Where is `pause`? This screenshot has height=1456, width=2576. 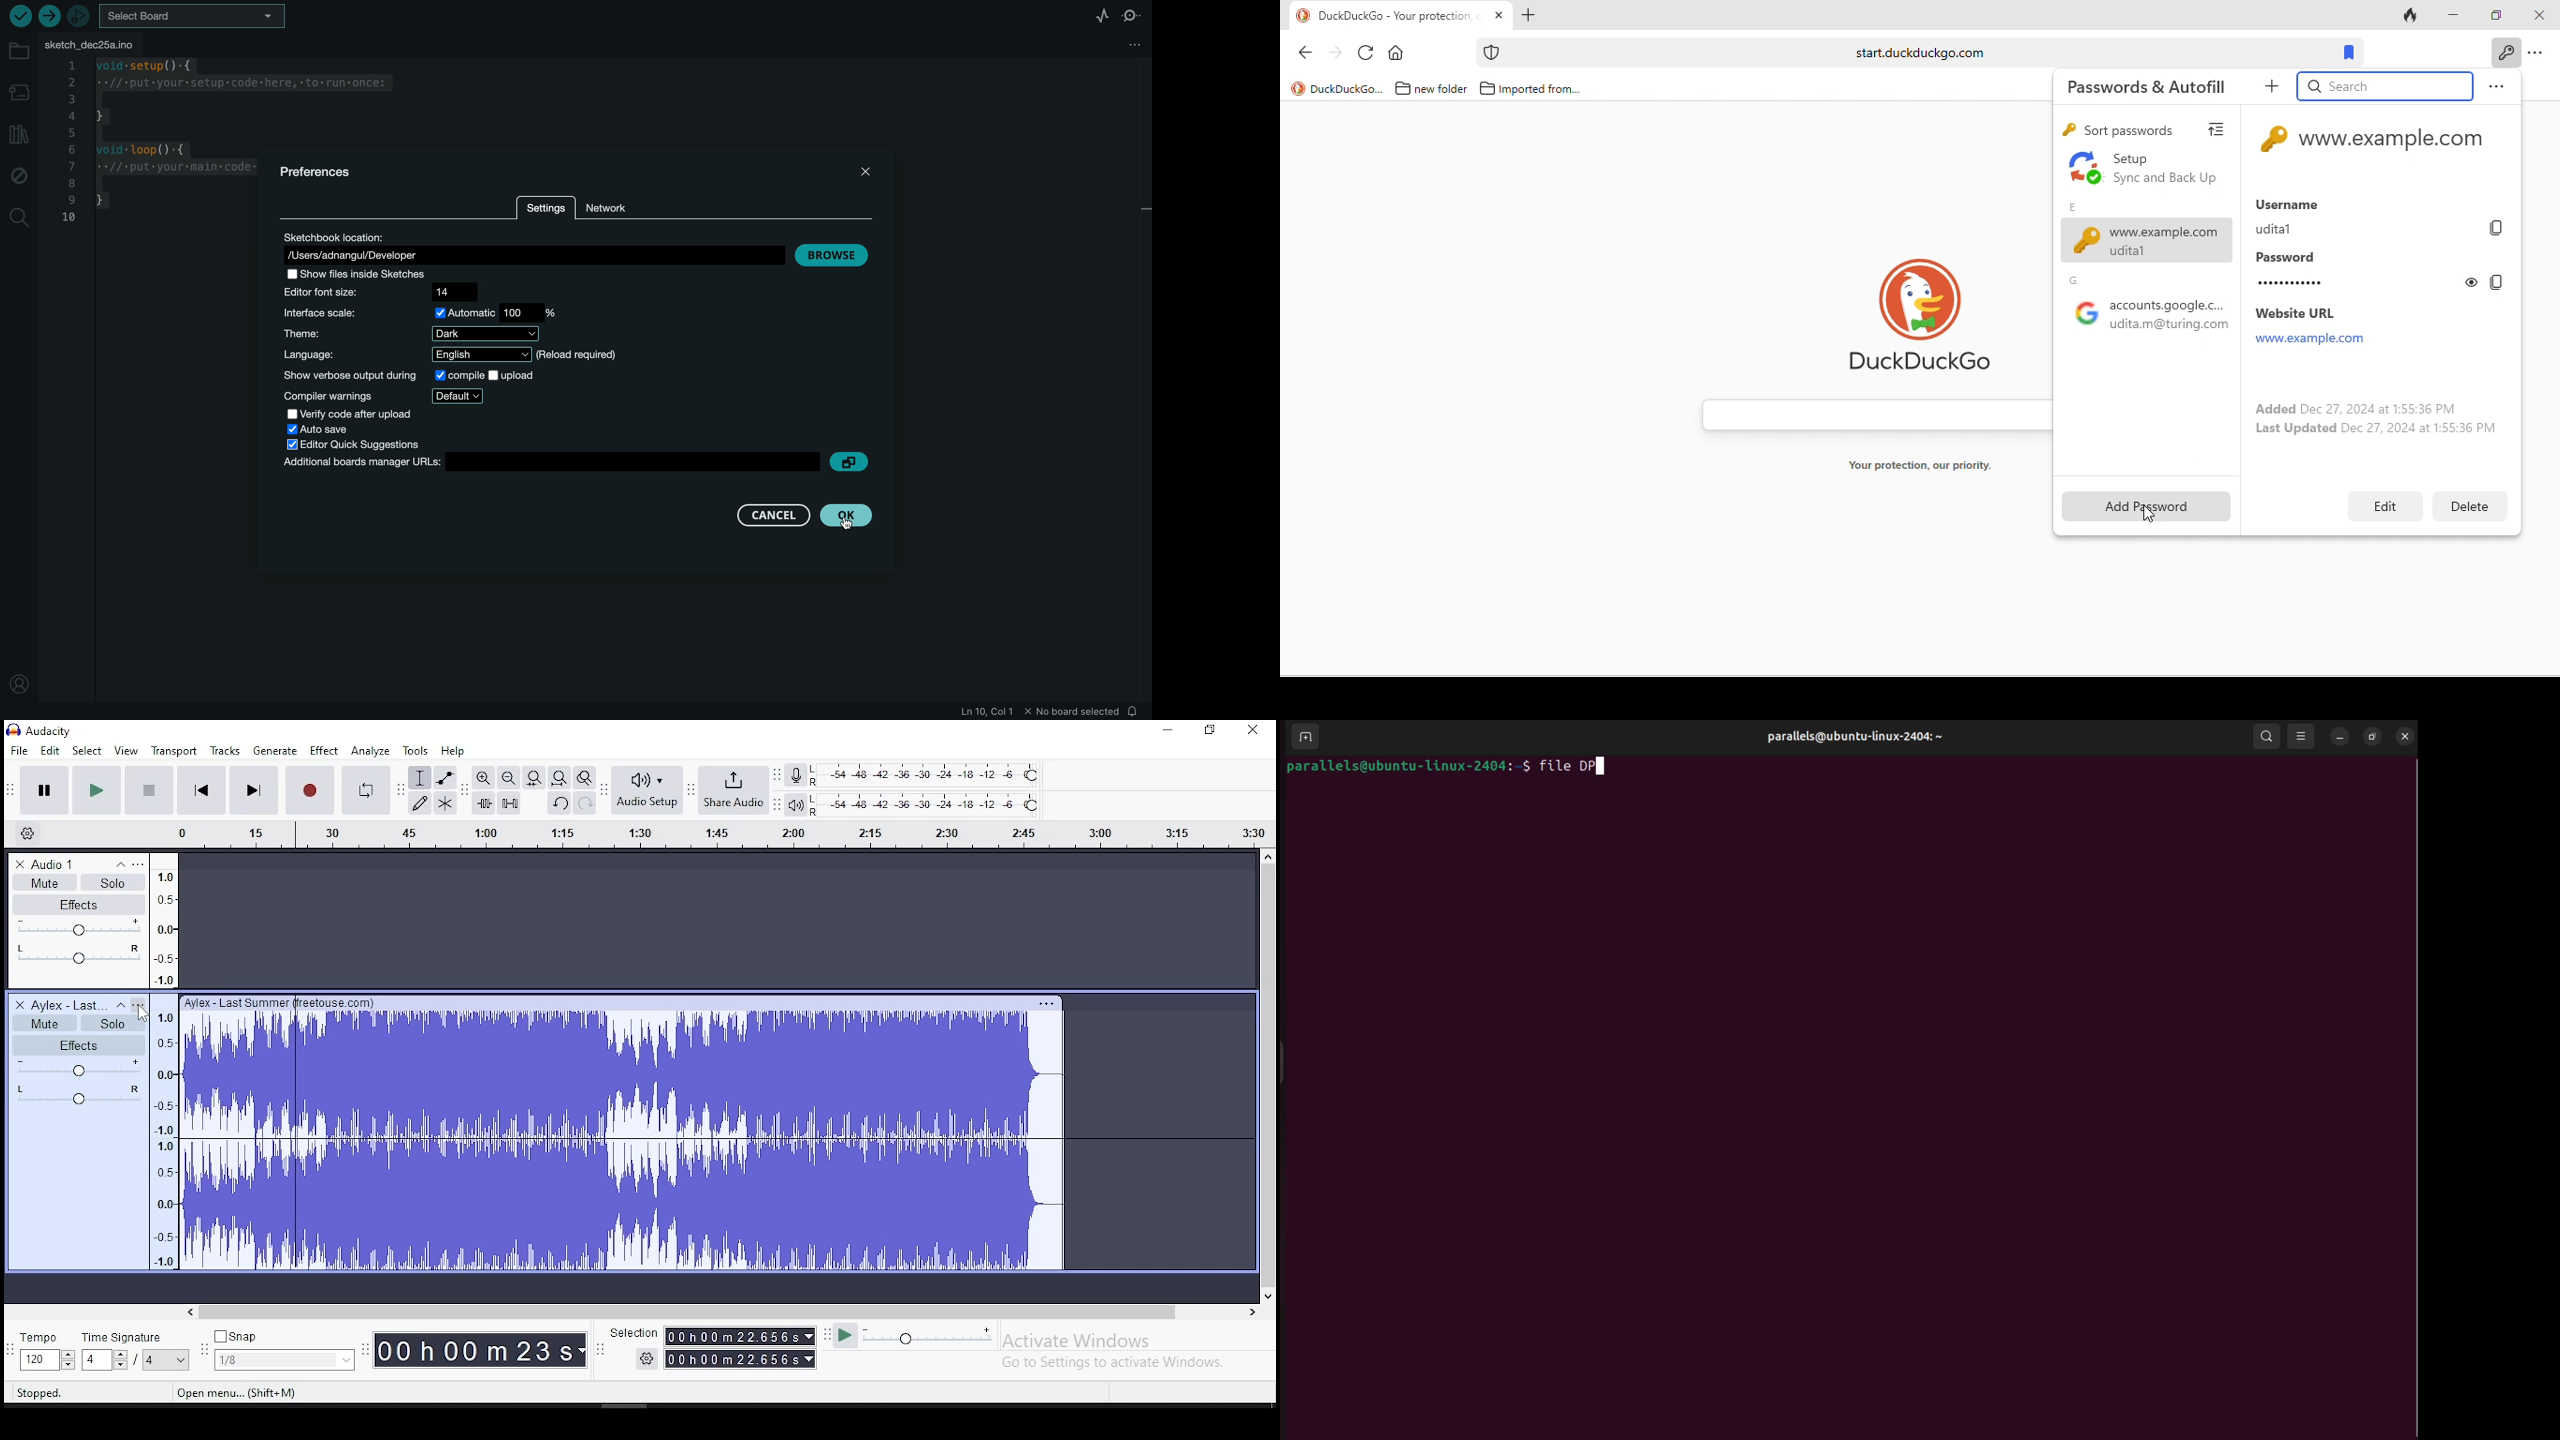
pause is located at coordinates (44, 791).